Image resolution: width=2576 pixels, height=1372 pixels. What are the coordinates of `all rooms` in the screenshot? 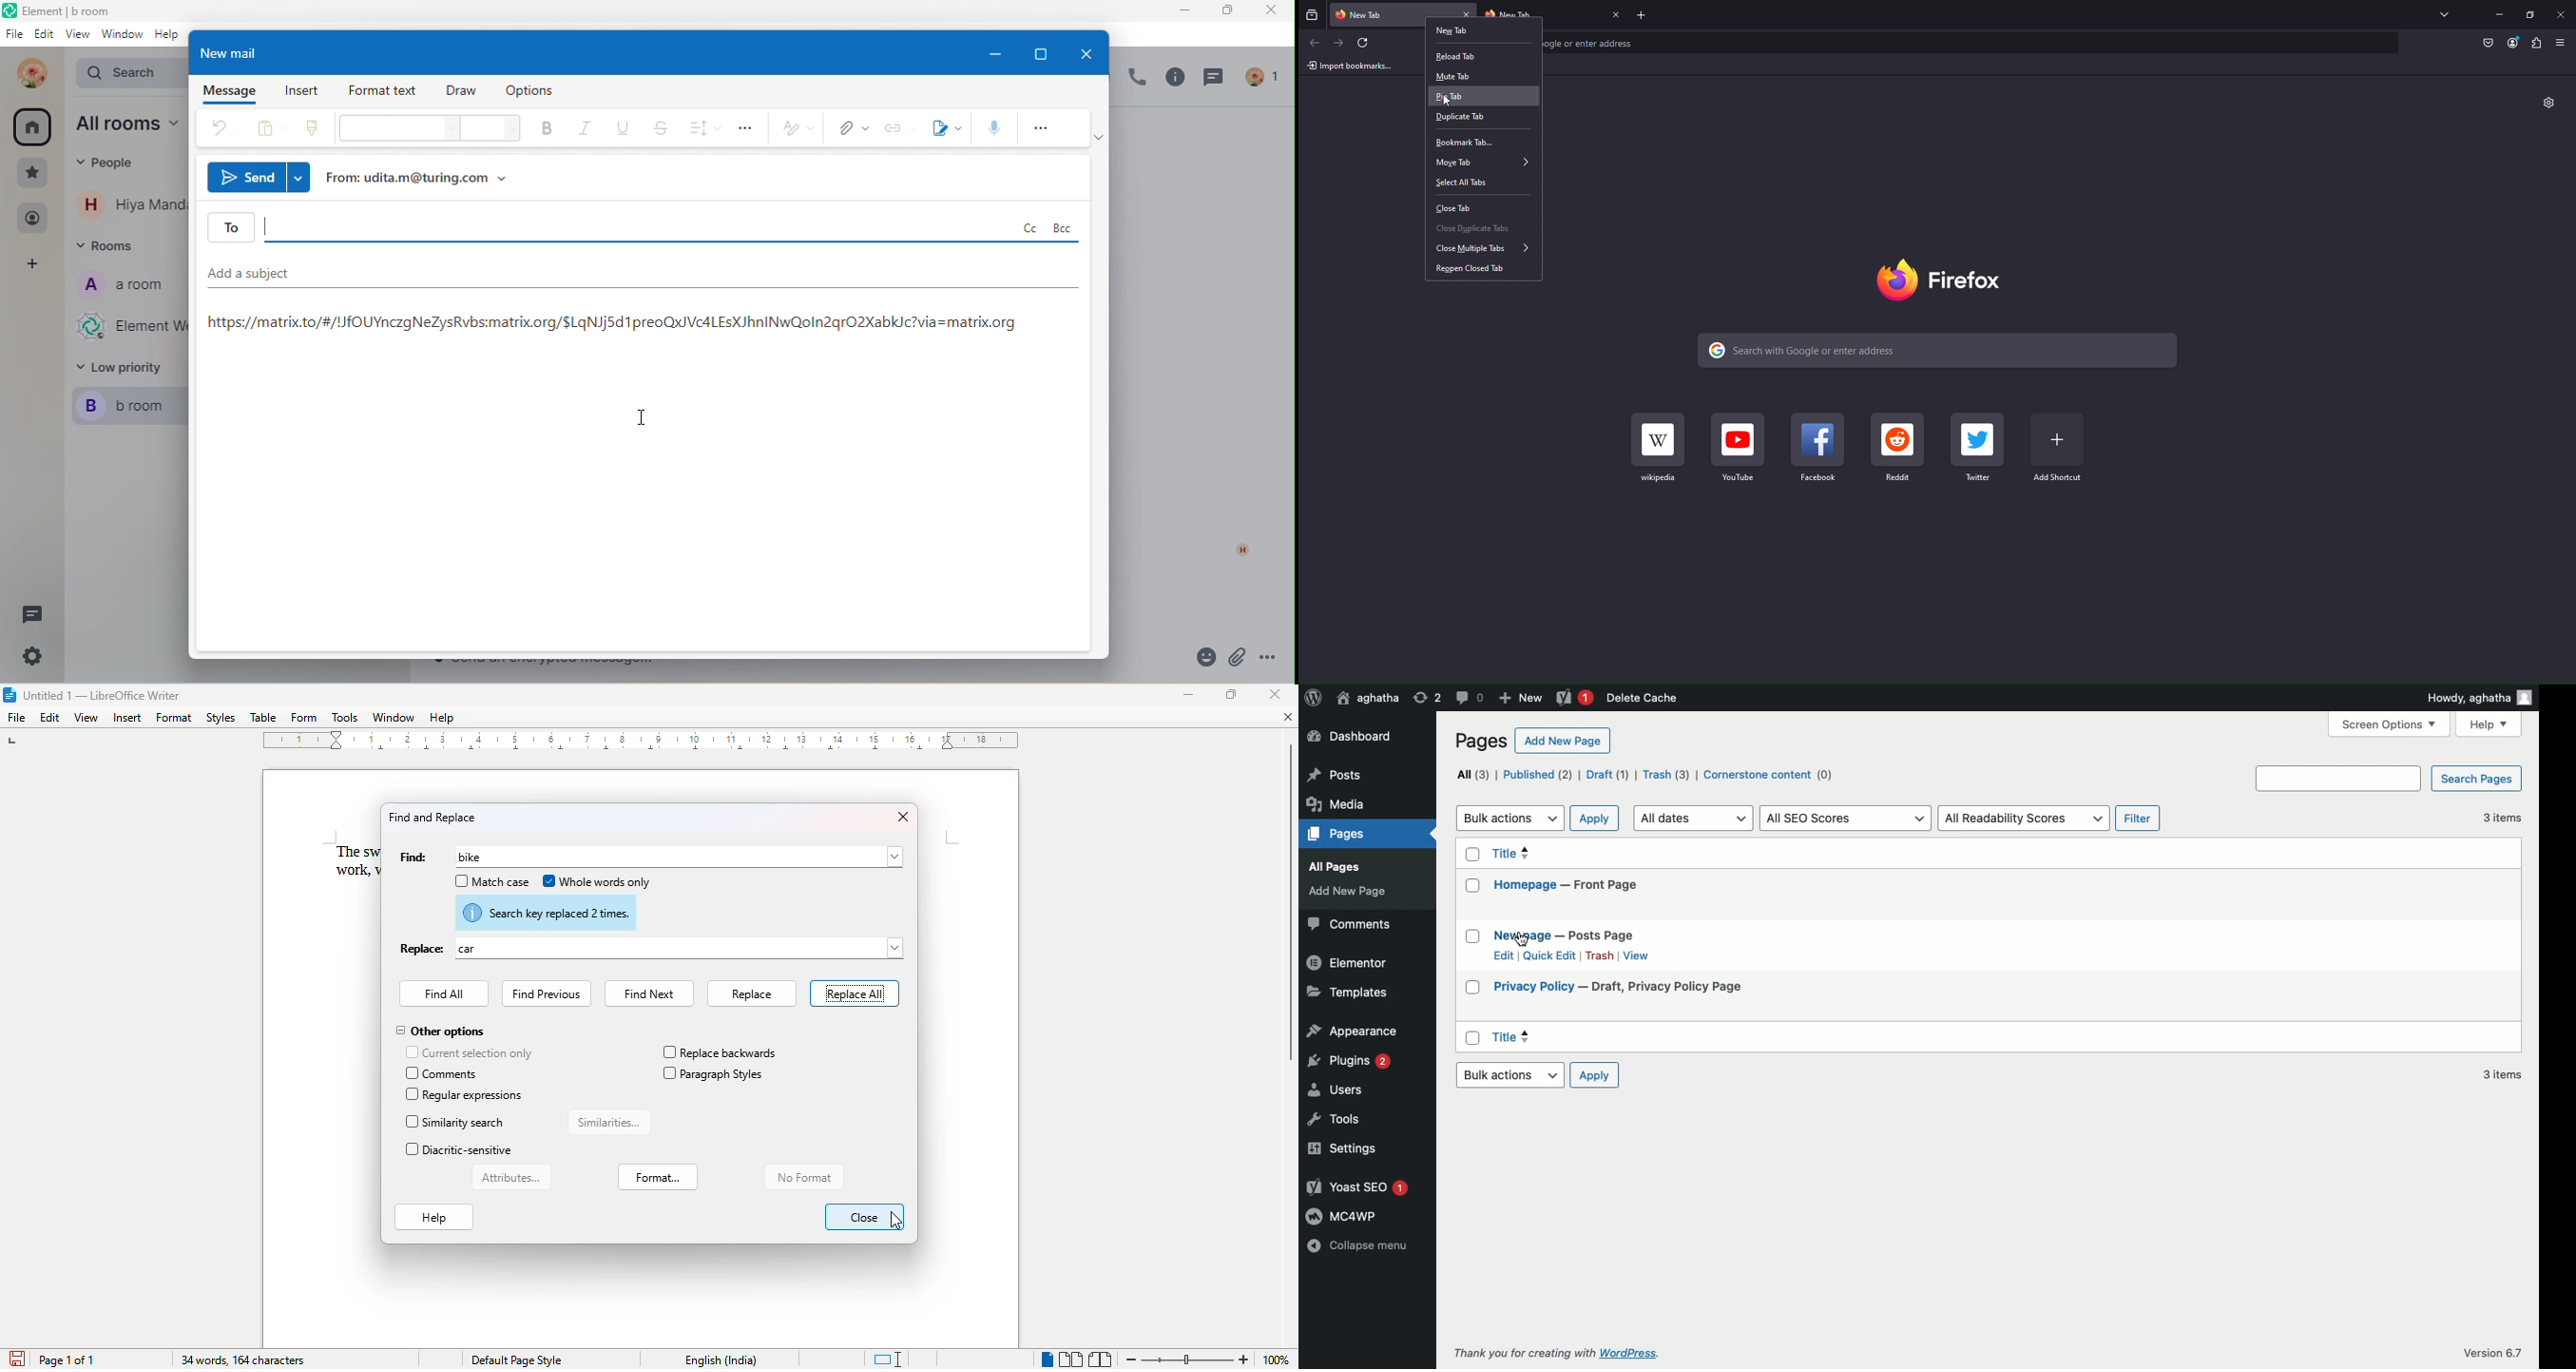 It's located at (123, 125).